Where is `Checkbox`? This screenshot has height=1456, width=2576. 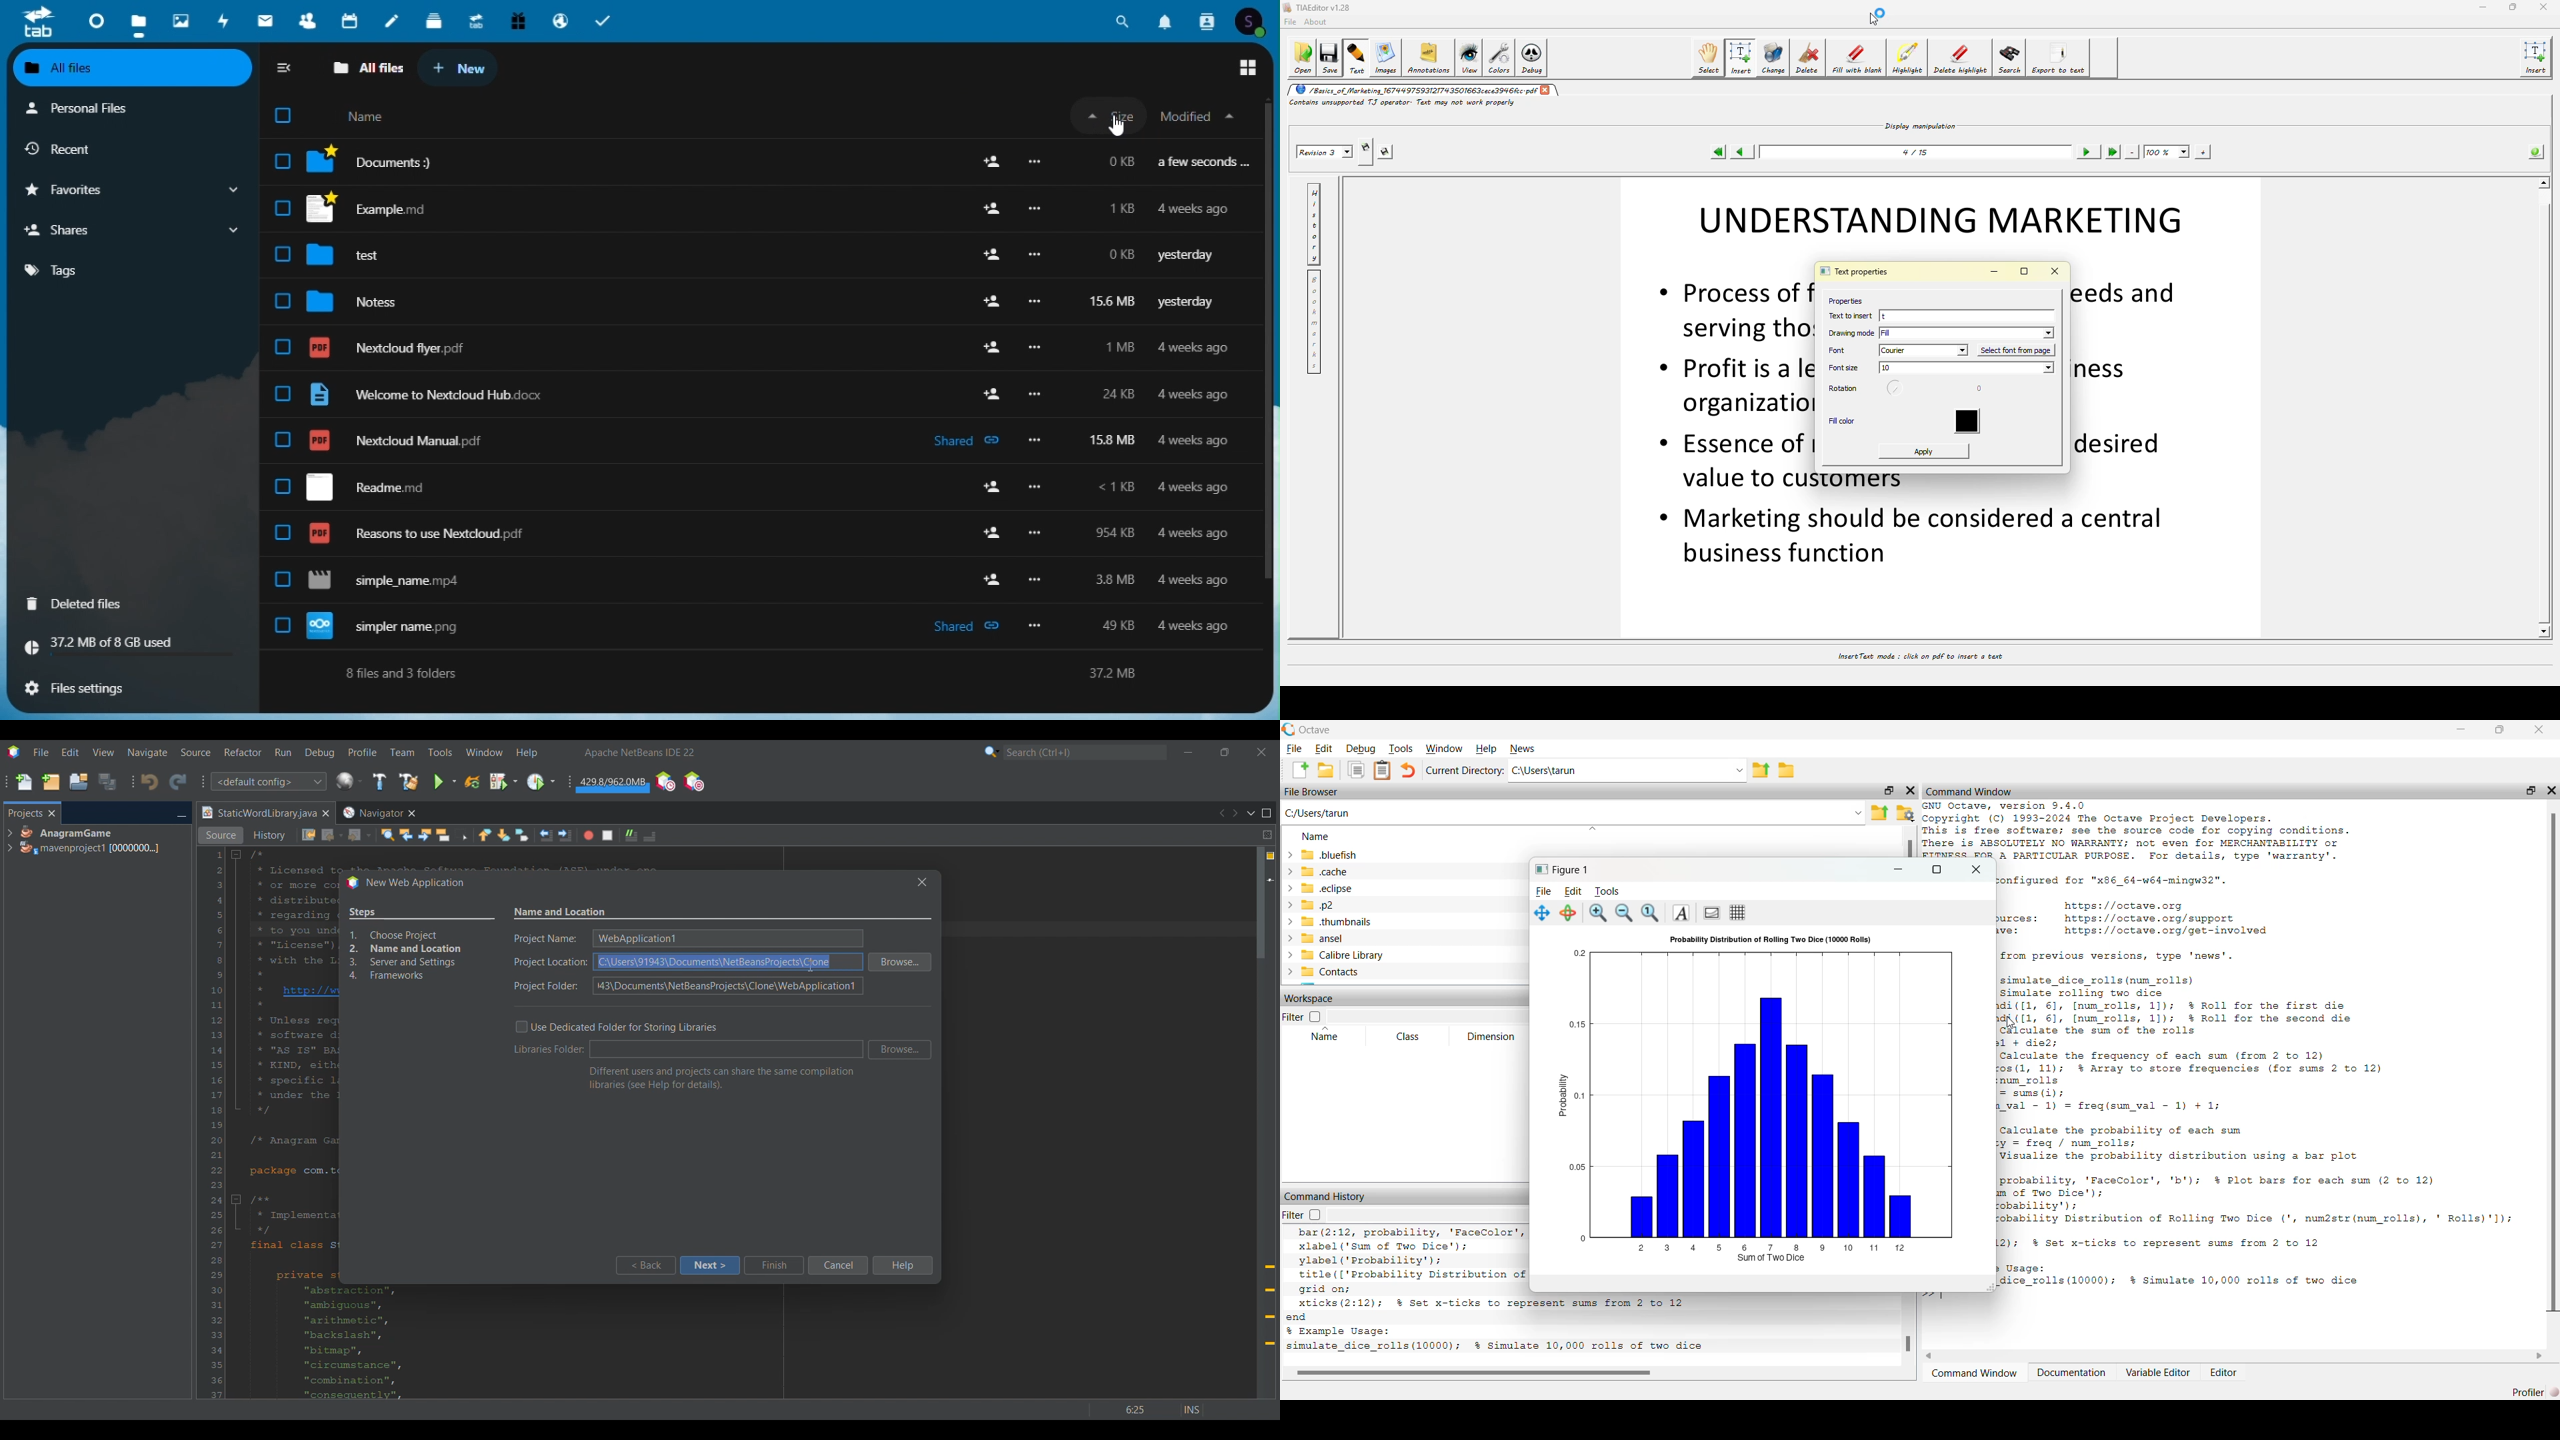
Checkbox is located at coordinates (283, 120).